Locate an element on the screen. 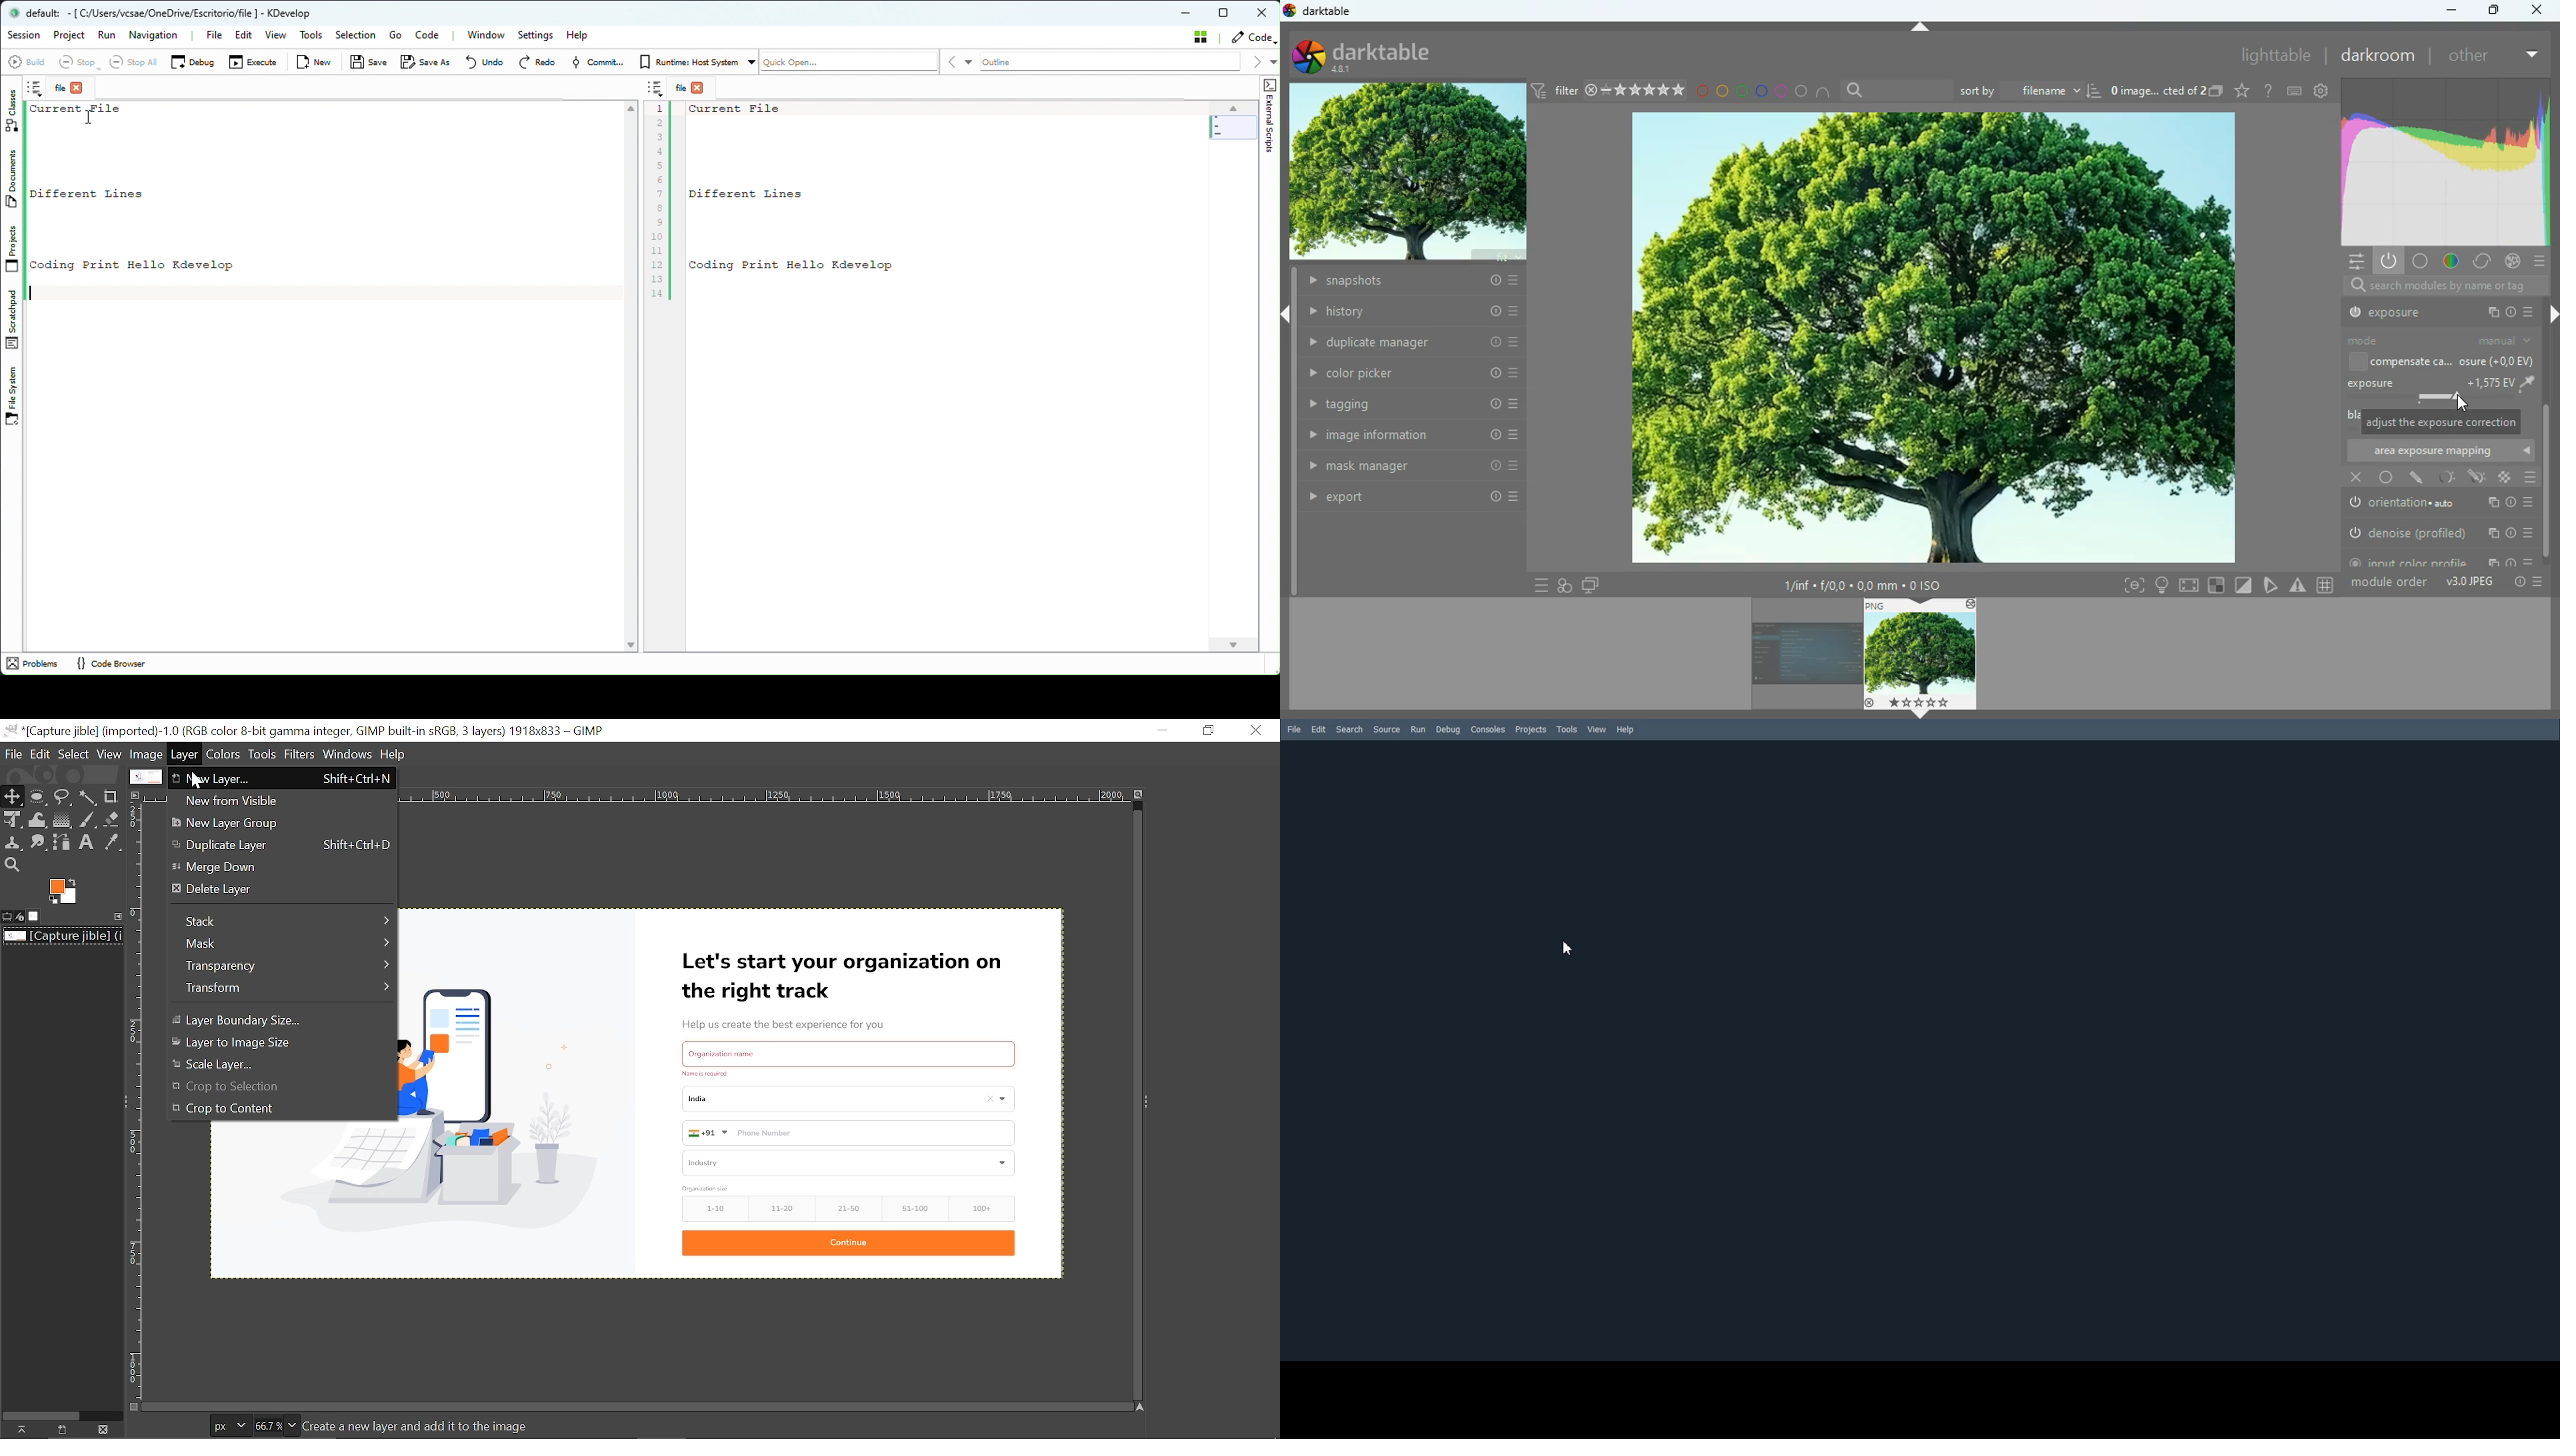 The width and height of the screenshot is (2576, 1456). yellow is located at coordinates (1722, 92).